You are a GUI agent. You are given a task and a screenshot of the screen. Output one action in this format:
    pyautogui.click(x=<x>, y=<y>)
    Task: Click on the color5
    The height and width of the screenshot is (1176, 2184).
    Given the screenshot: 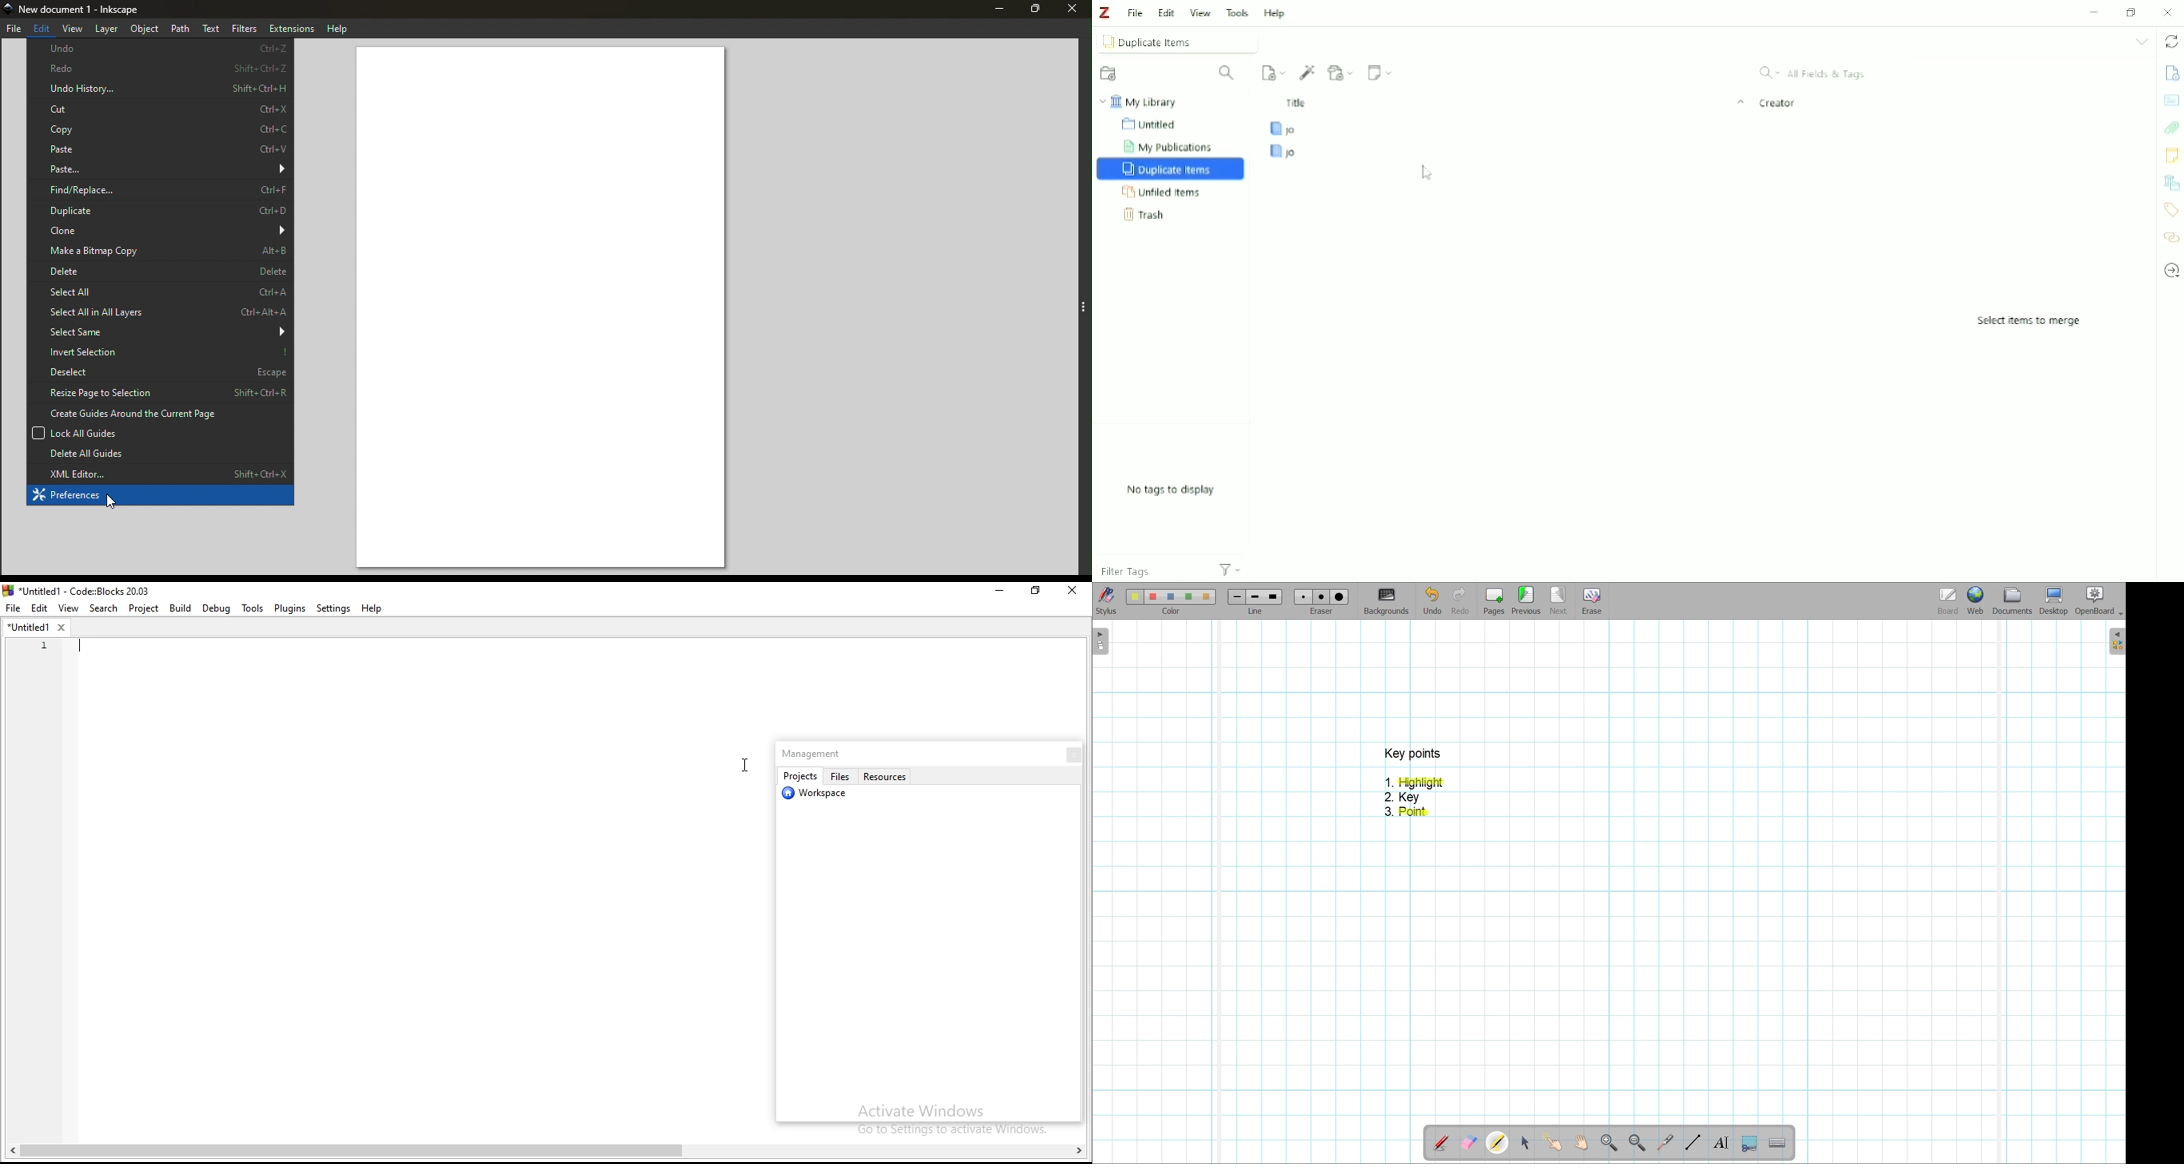 What is the action you would take?
    pyautogui.click(x=1205, y=597)
    